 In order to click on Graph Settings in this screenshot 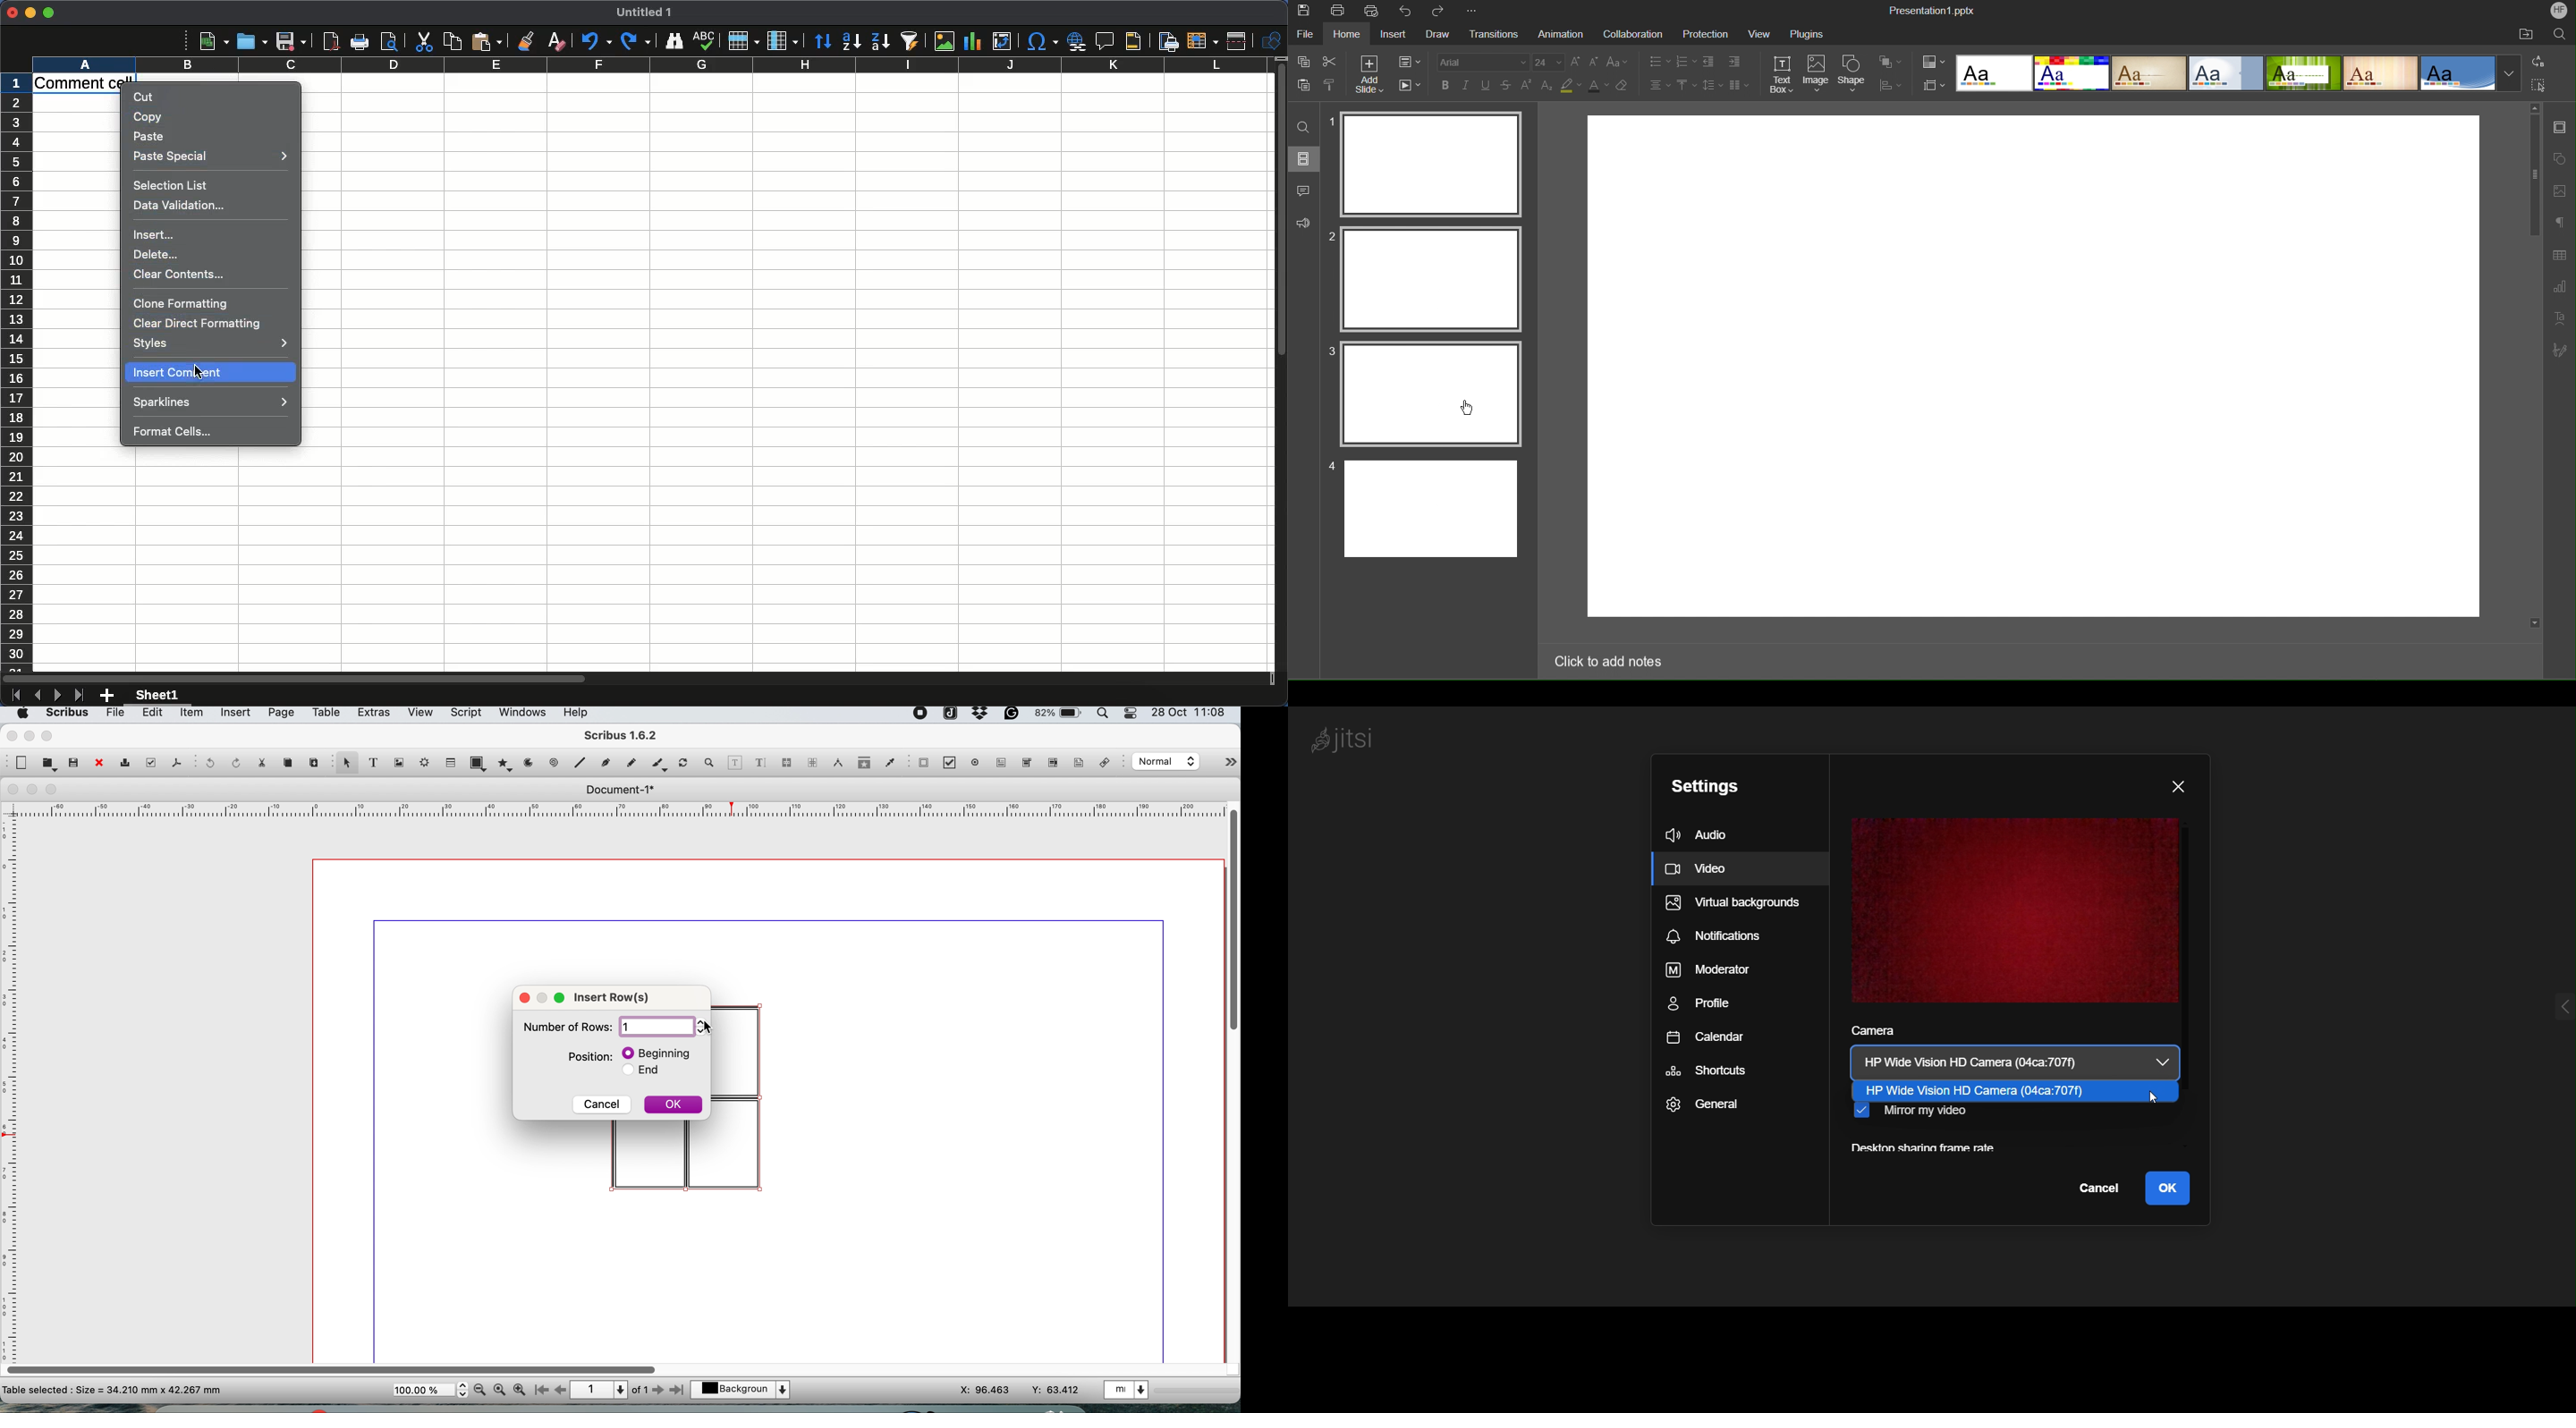, I will do `click(2559, 285)`.